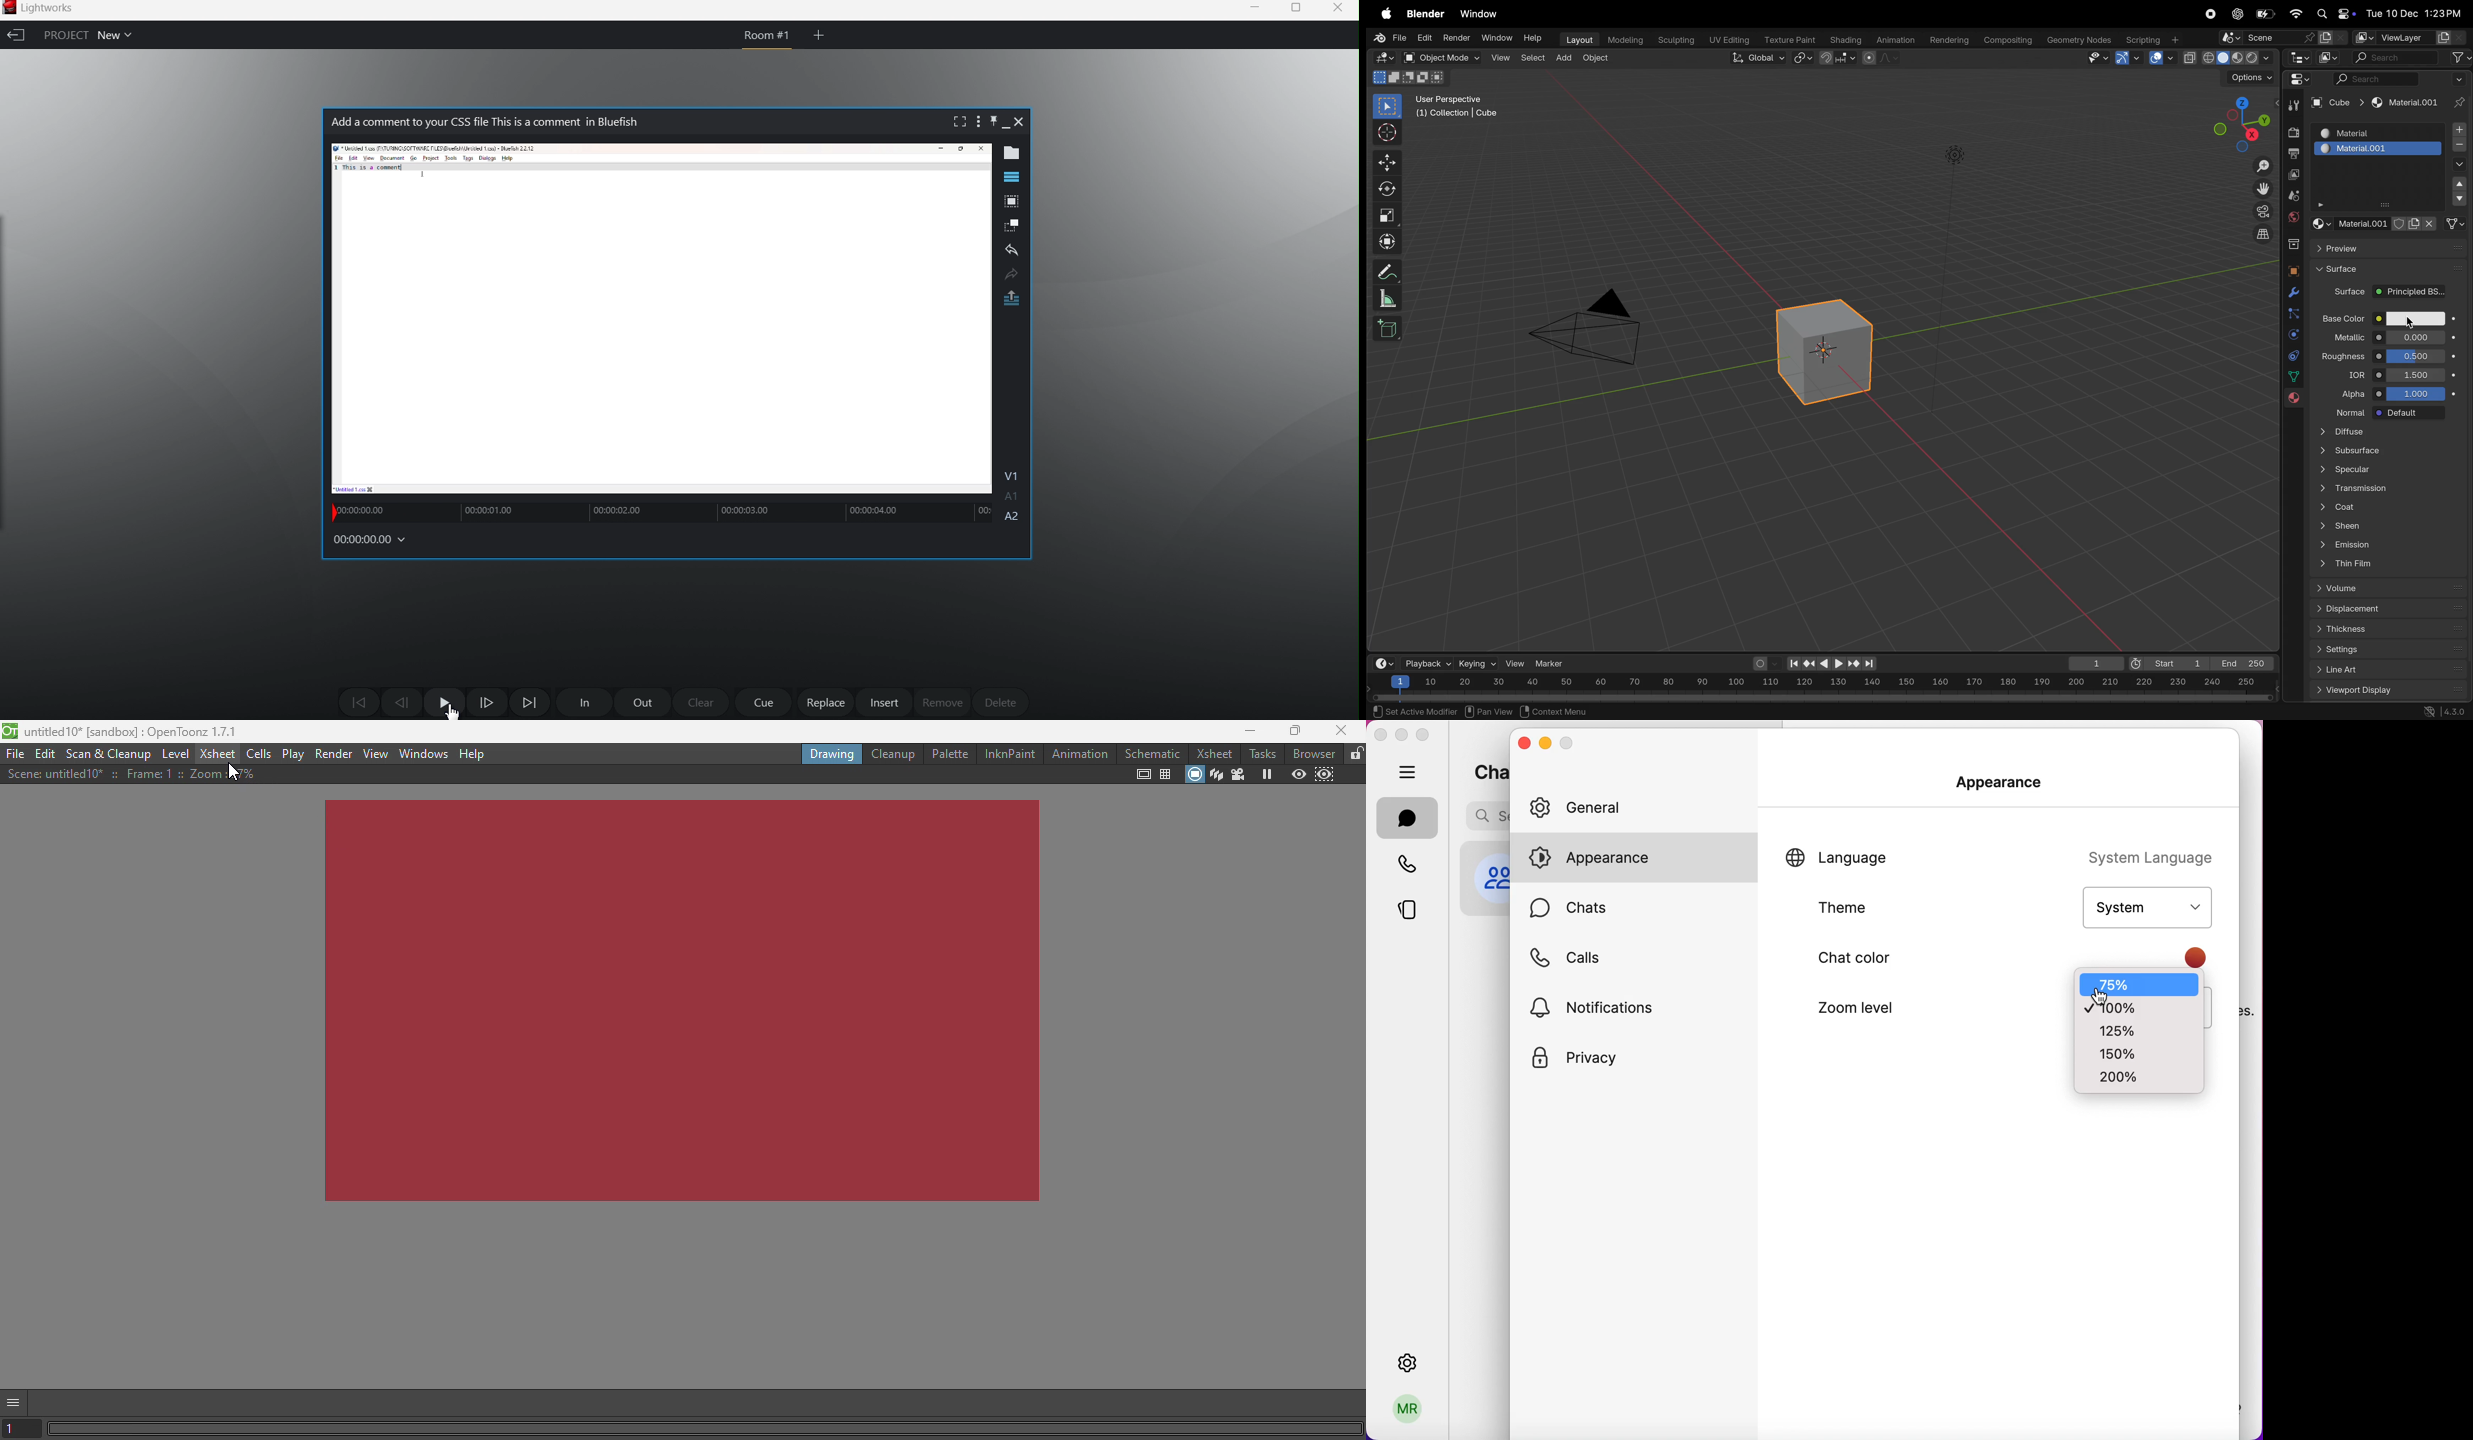 The width and height of the screenshot is (2492, 1456). Describe the element at coordinates (1497, 38) in the screenshot. I see `Window` at that location.